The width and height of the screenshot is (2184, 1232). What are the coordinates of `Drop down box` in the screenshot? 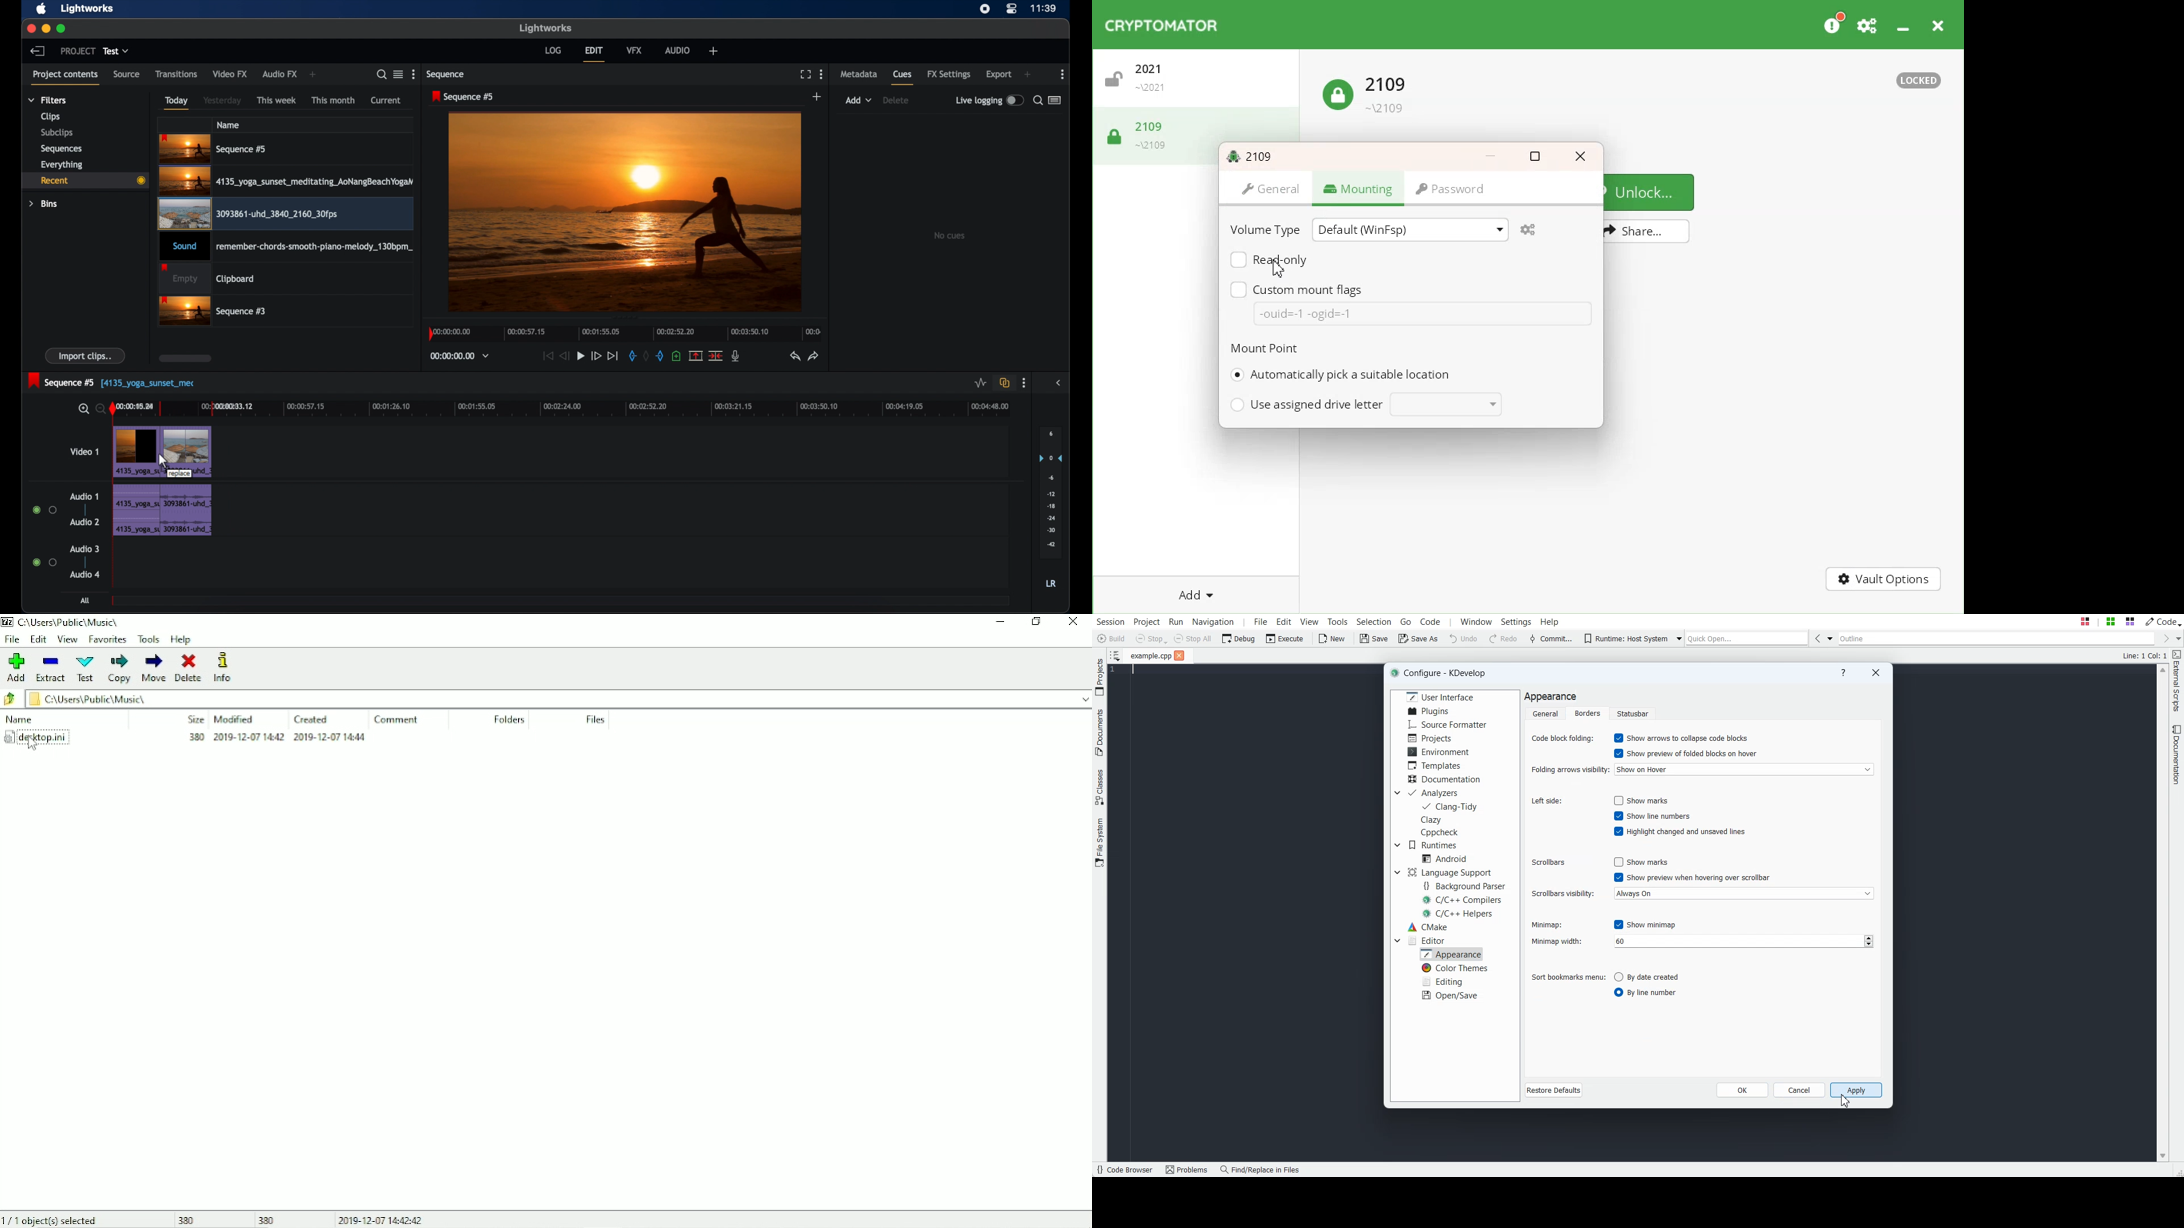 It's located at (1397, 844).